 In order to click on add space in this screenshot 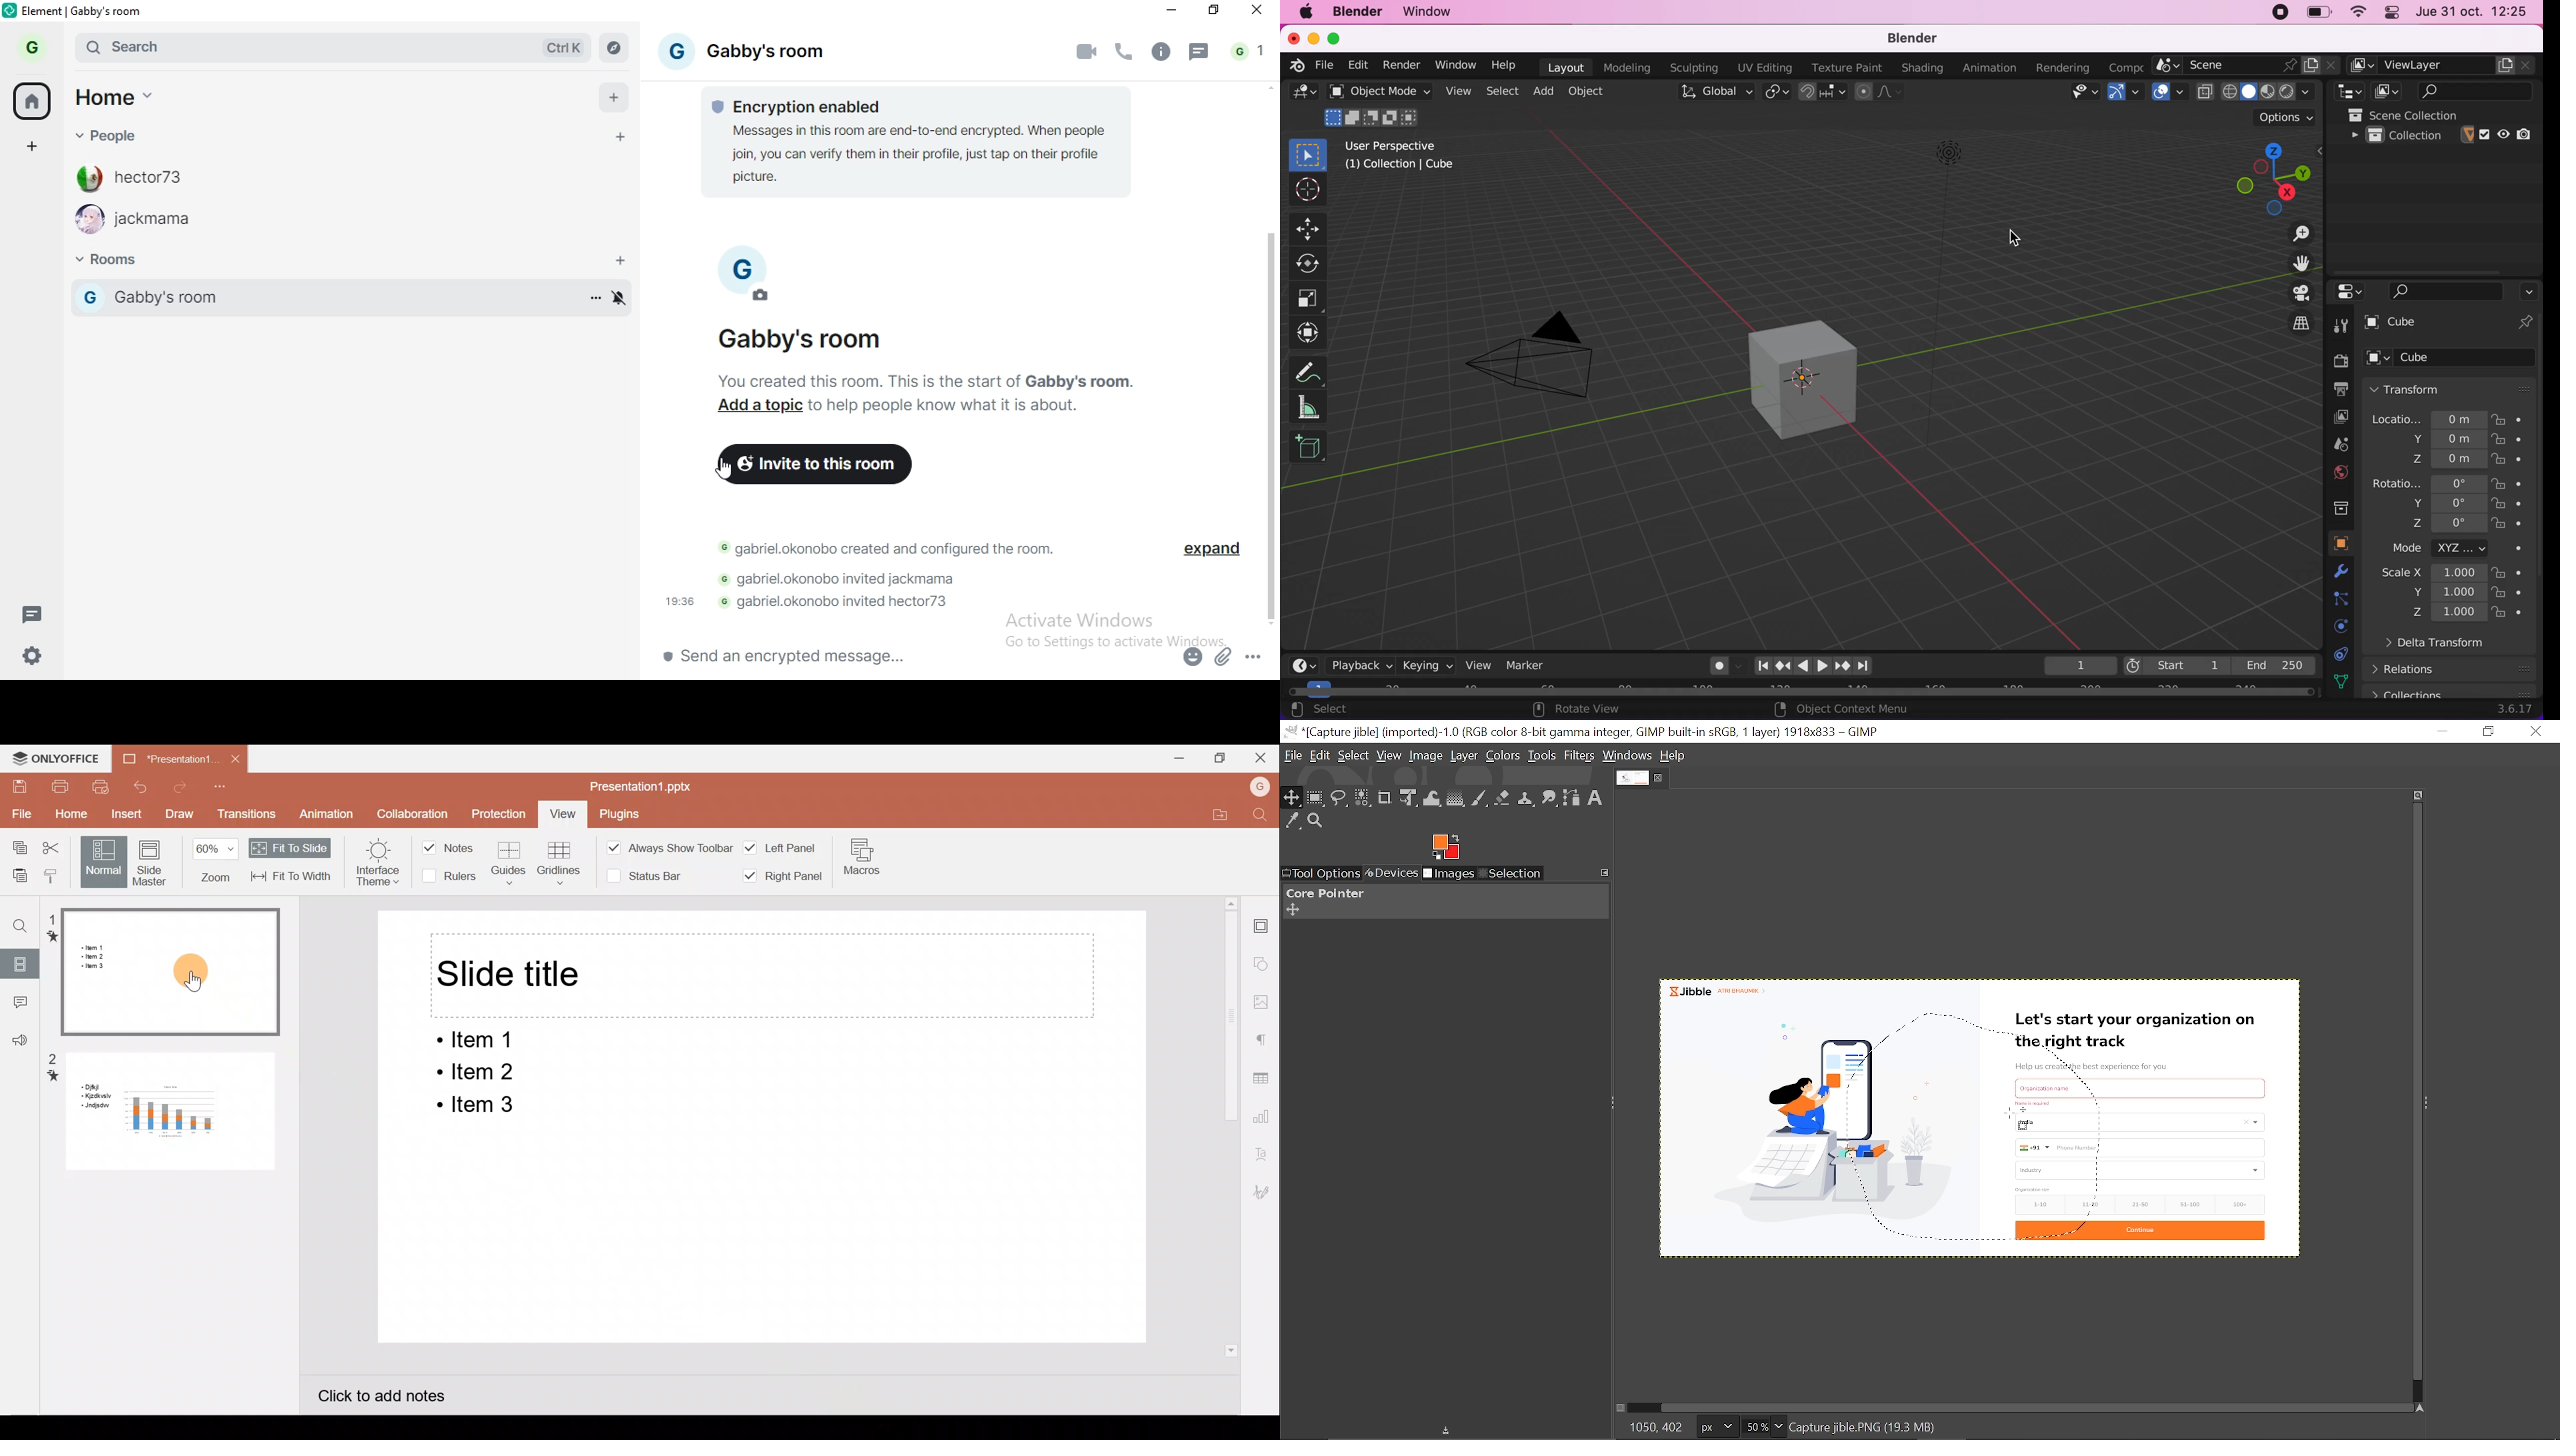, I will do `click(32, 146)`.